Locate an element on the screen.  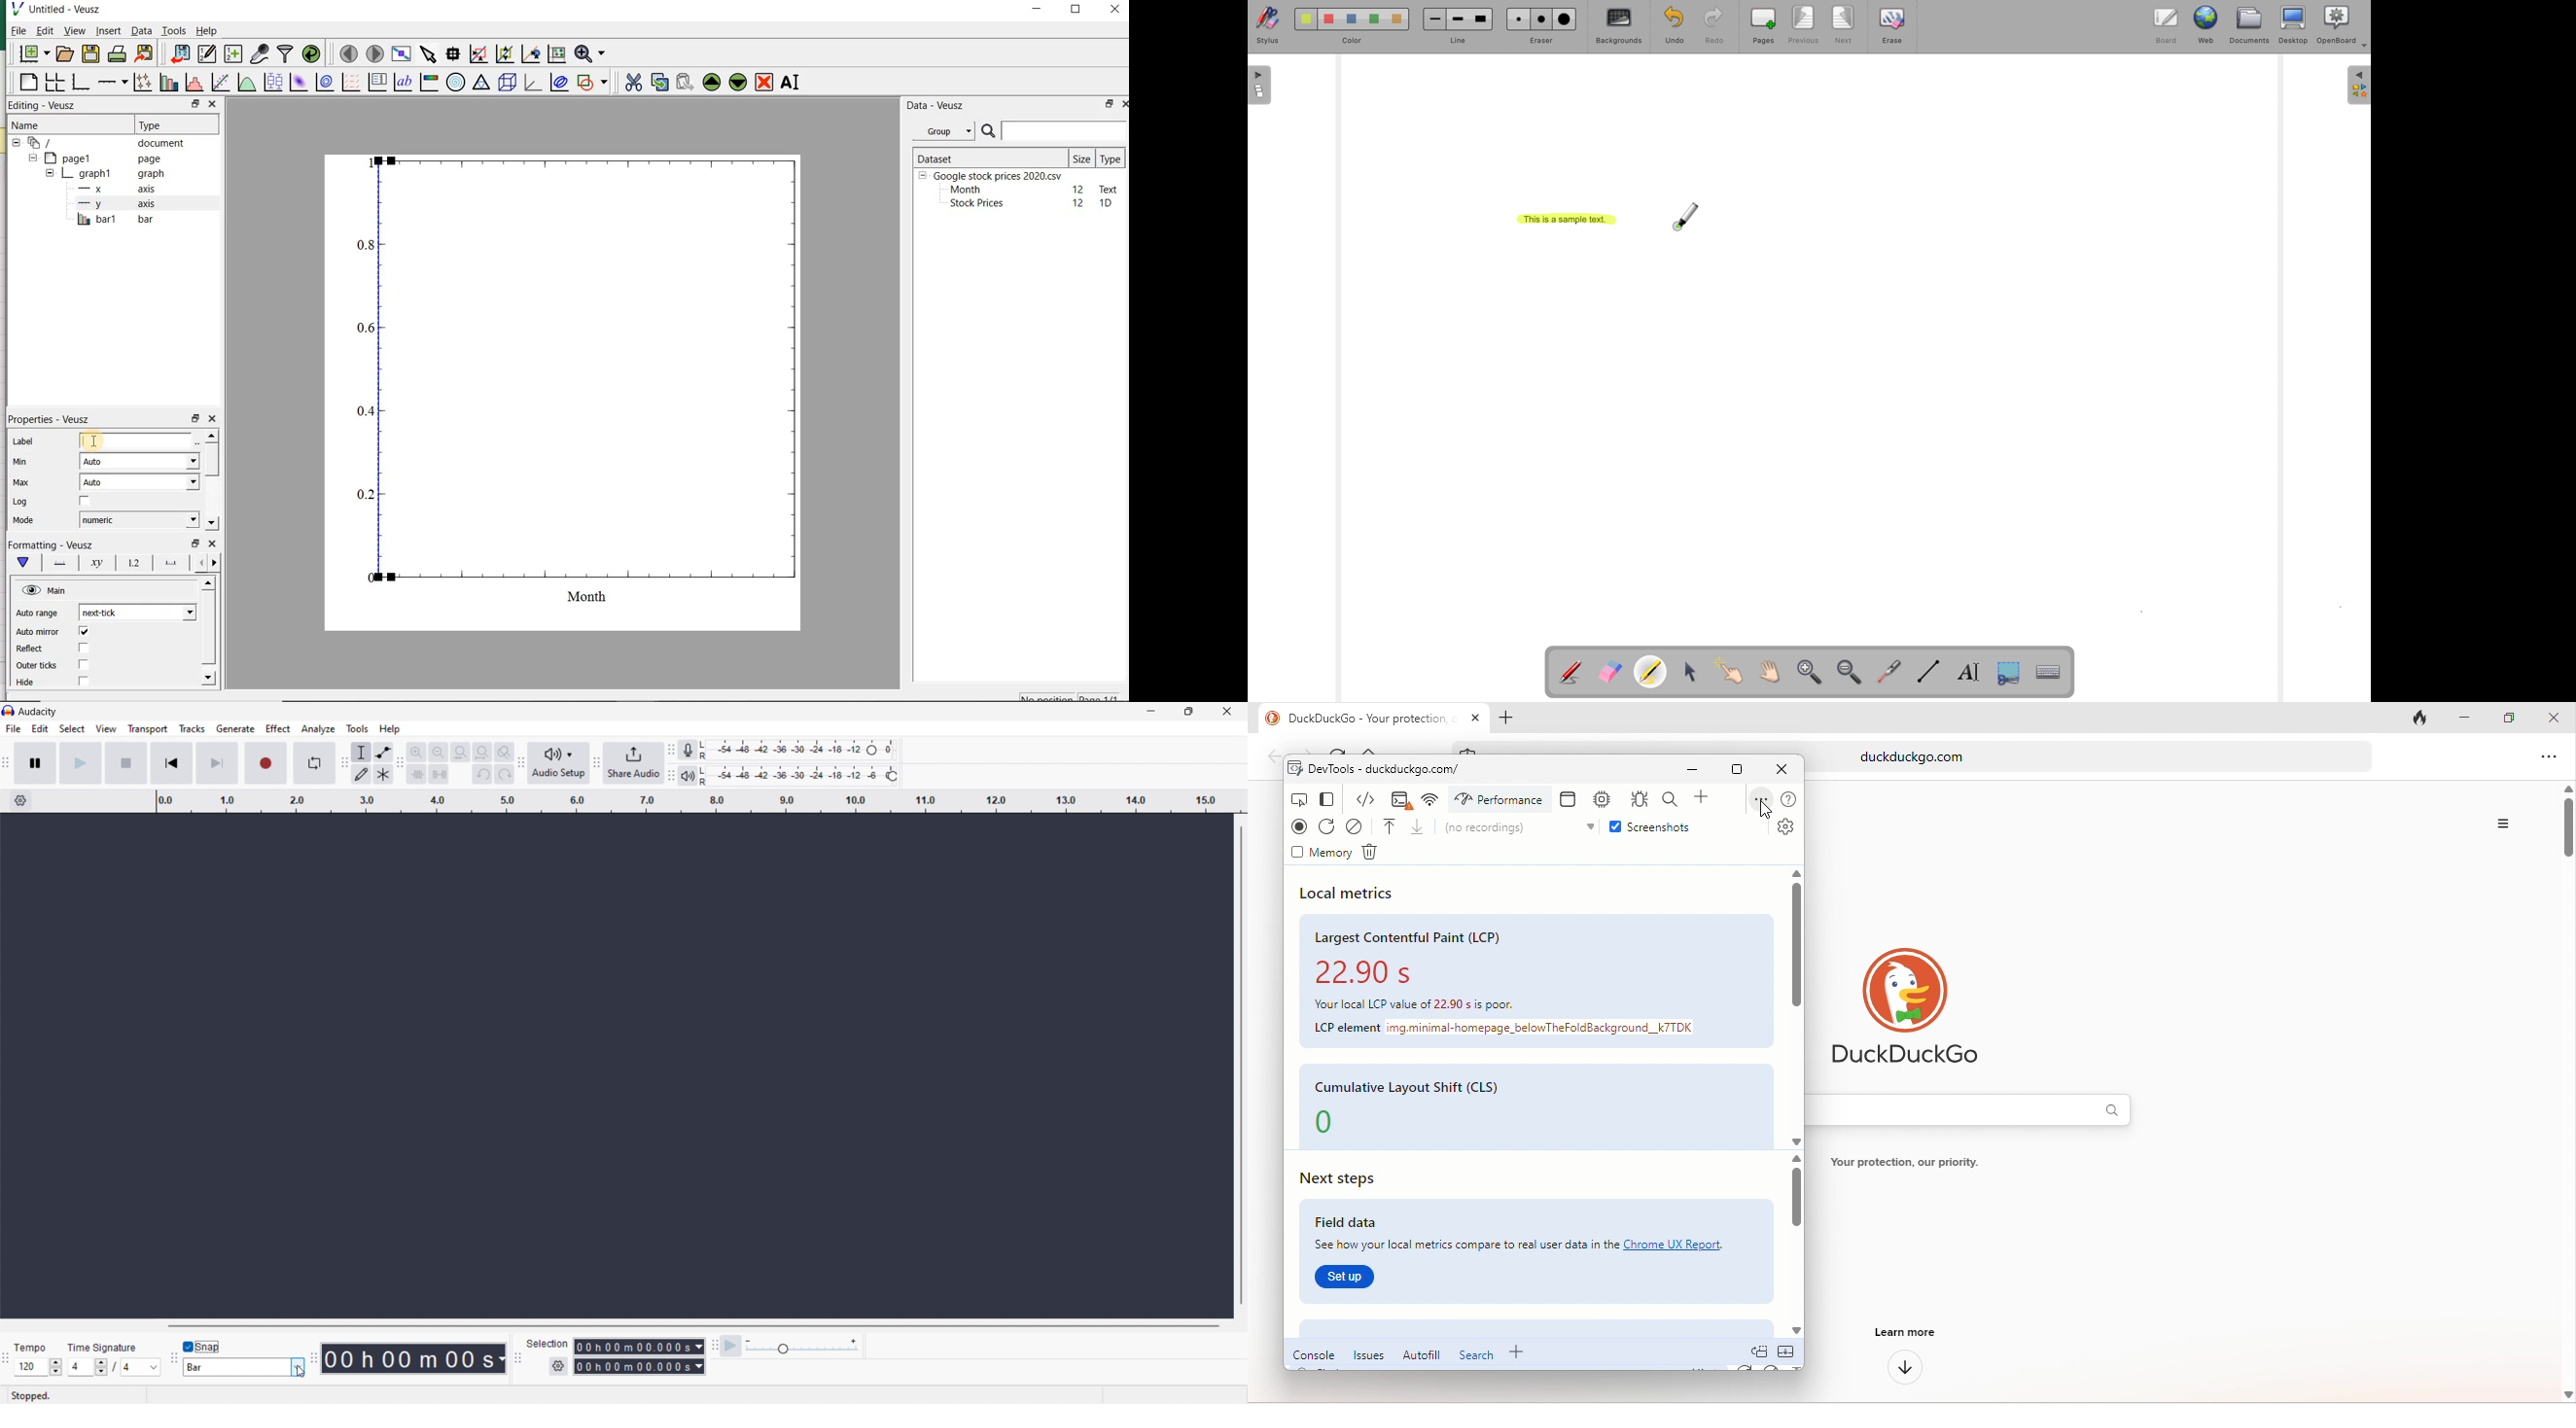
tools is located at coordinates (358, 728).